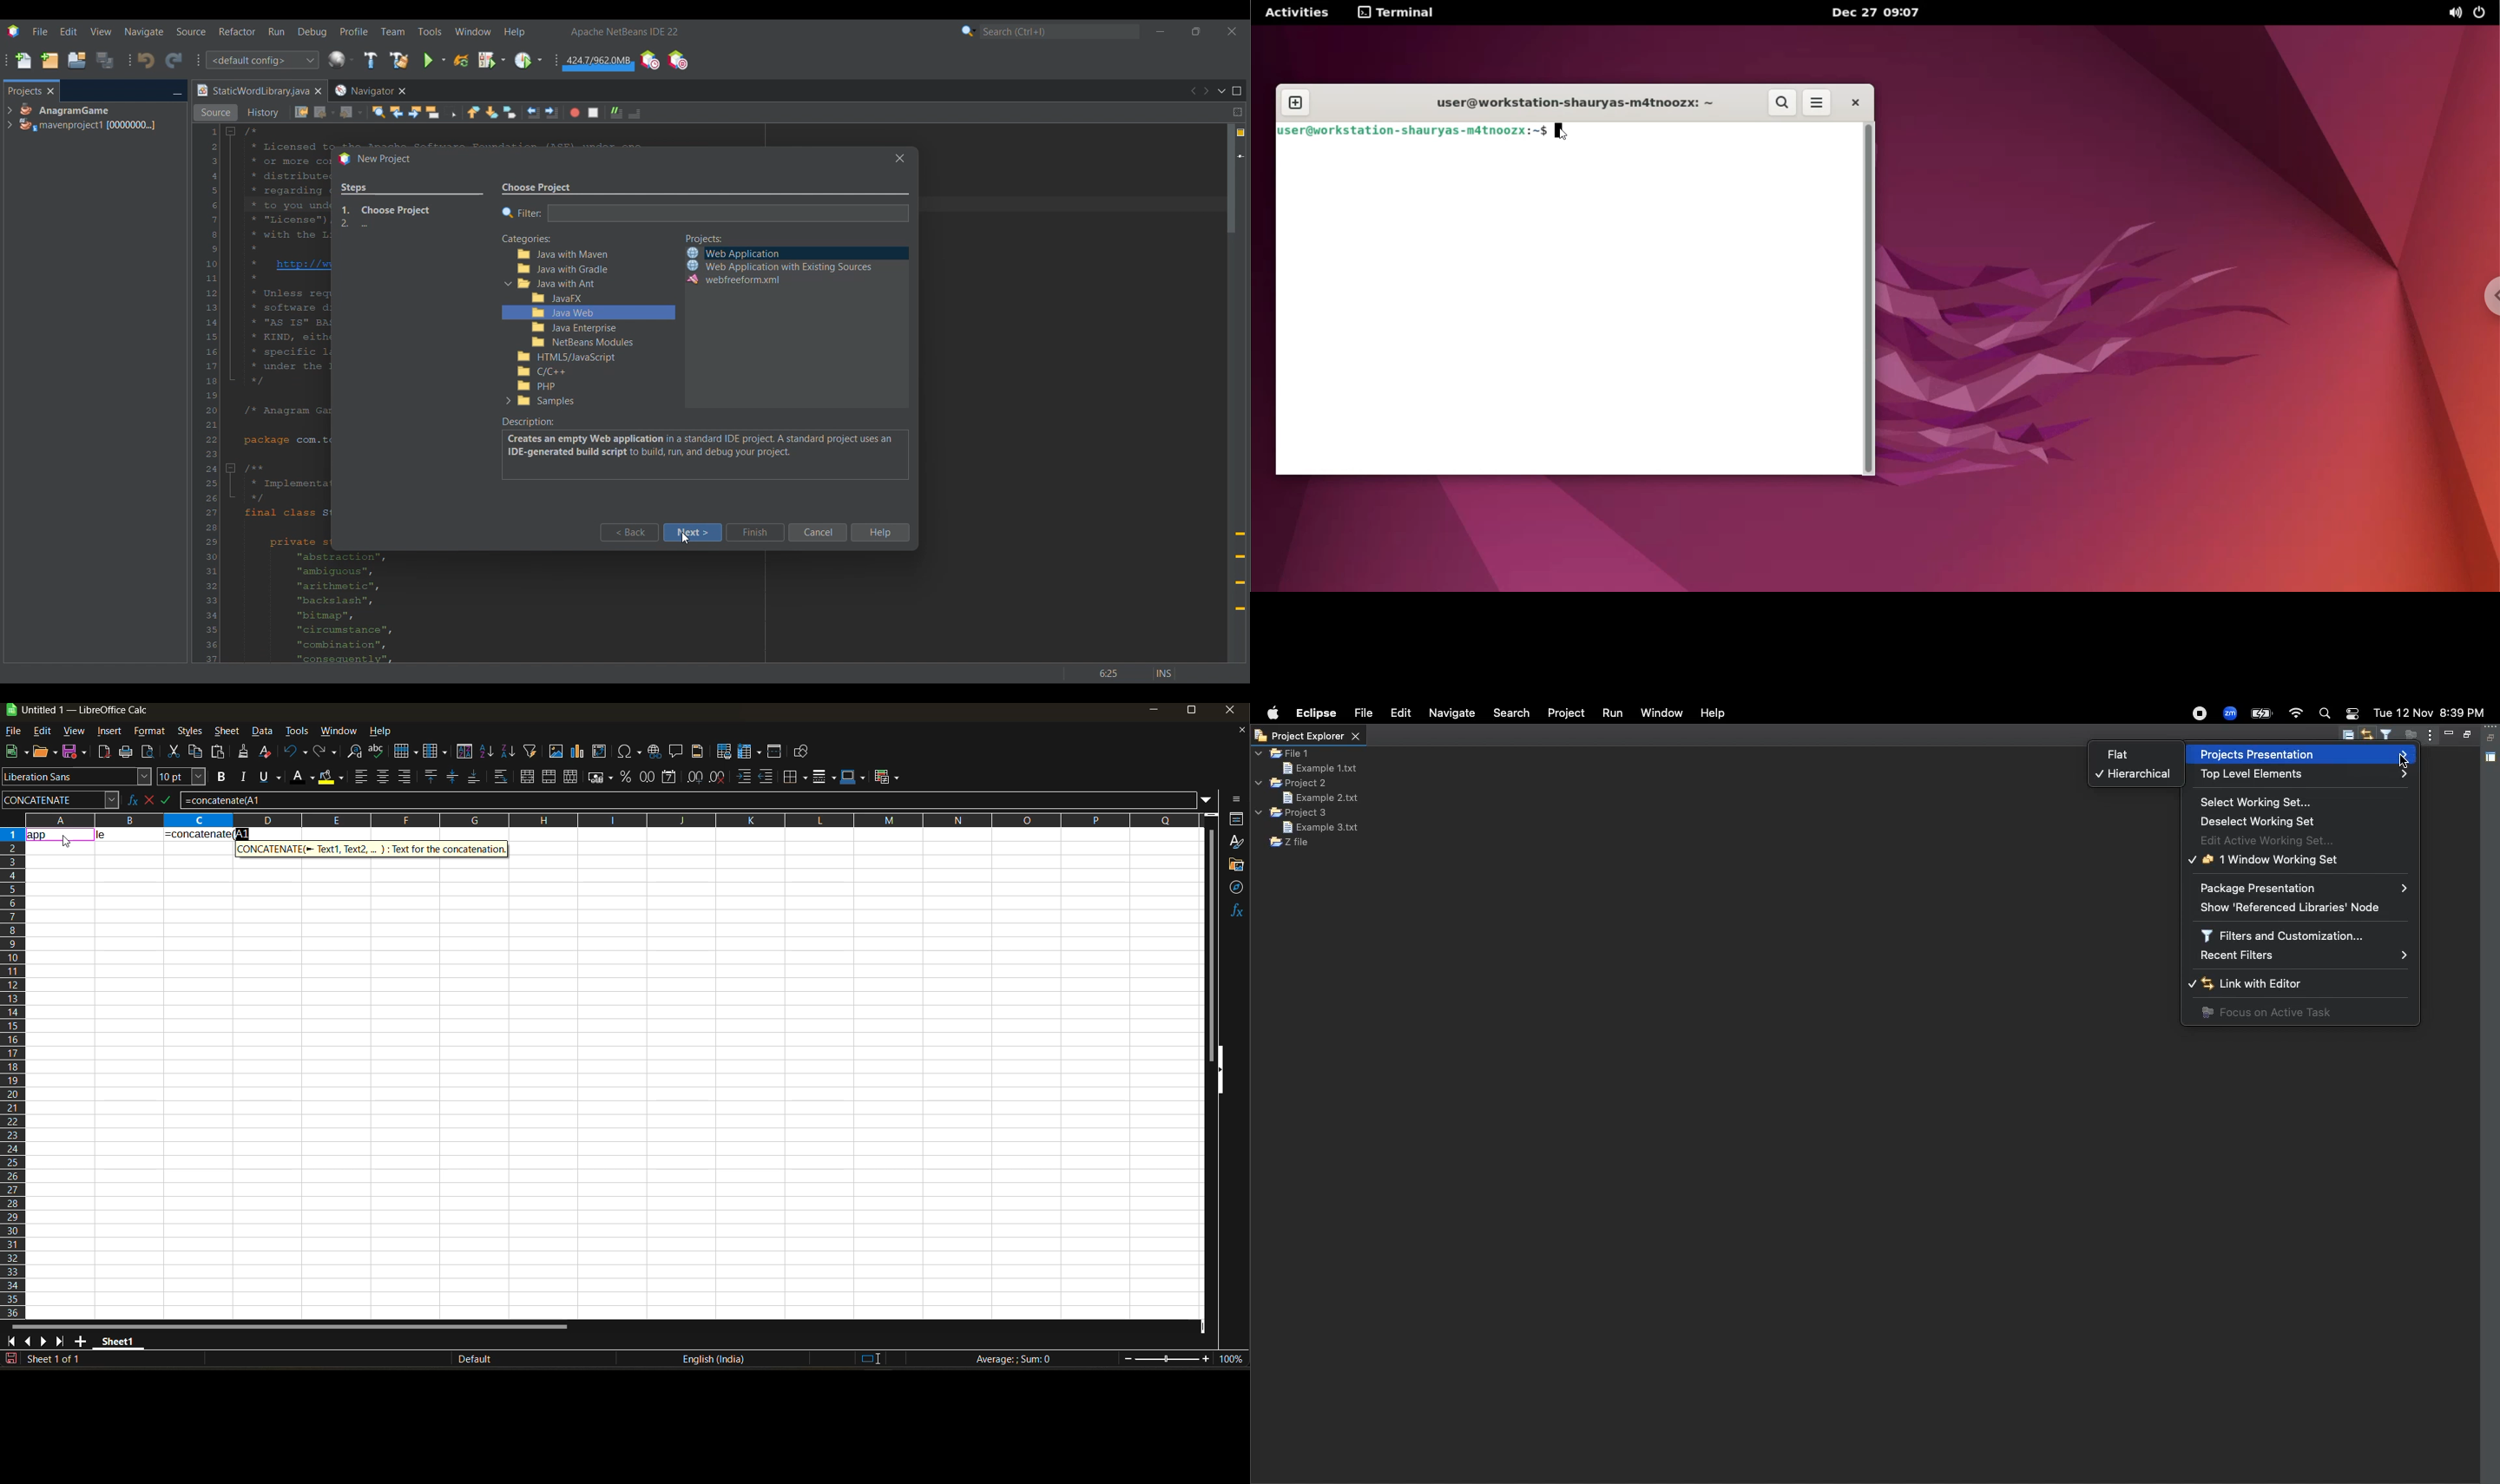 Image resolution: width=2520 pixels, height=1484 pixels. Describe the element at coordinates (227, 731) in the screenshot. I see `sheet` at that location.